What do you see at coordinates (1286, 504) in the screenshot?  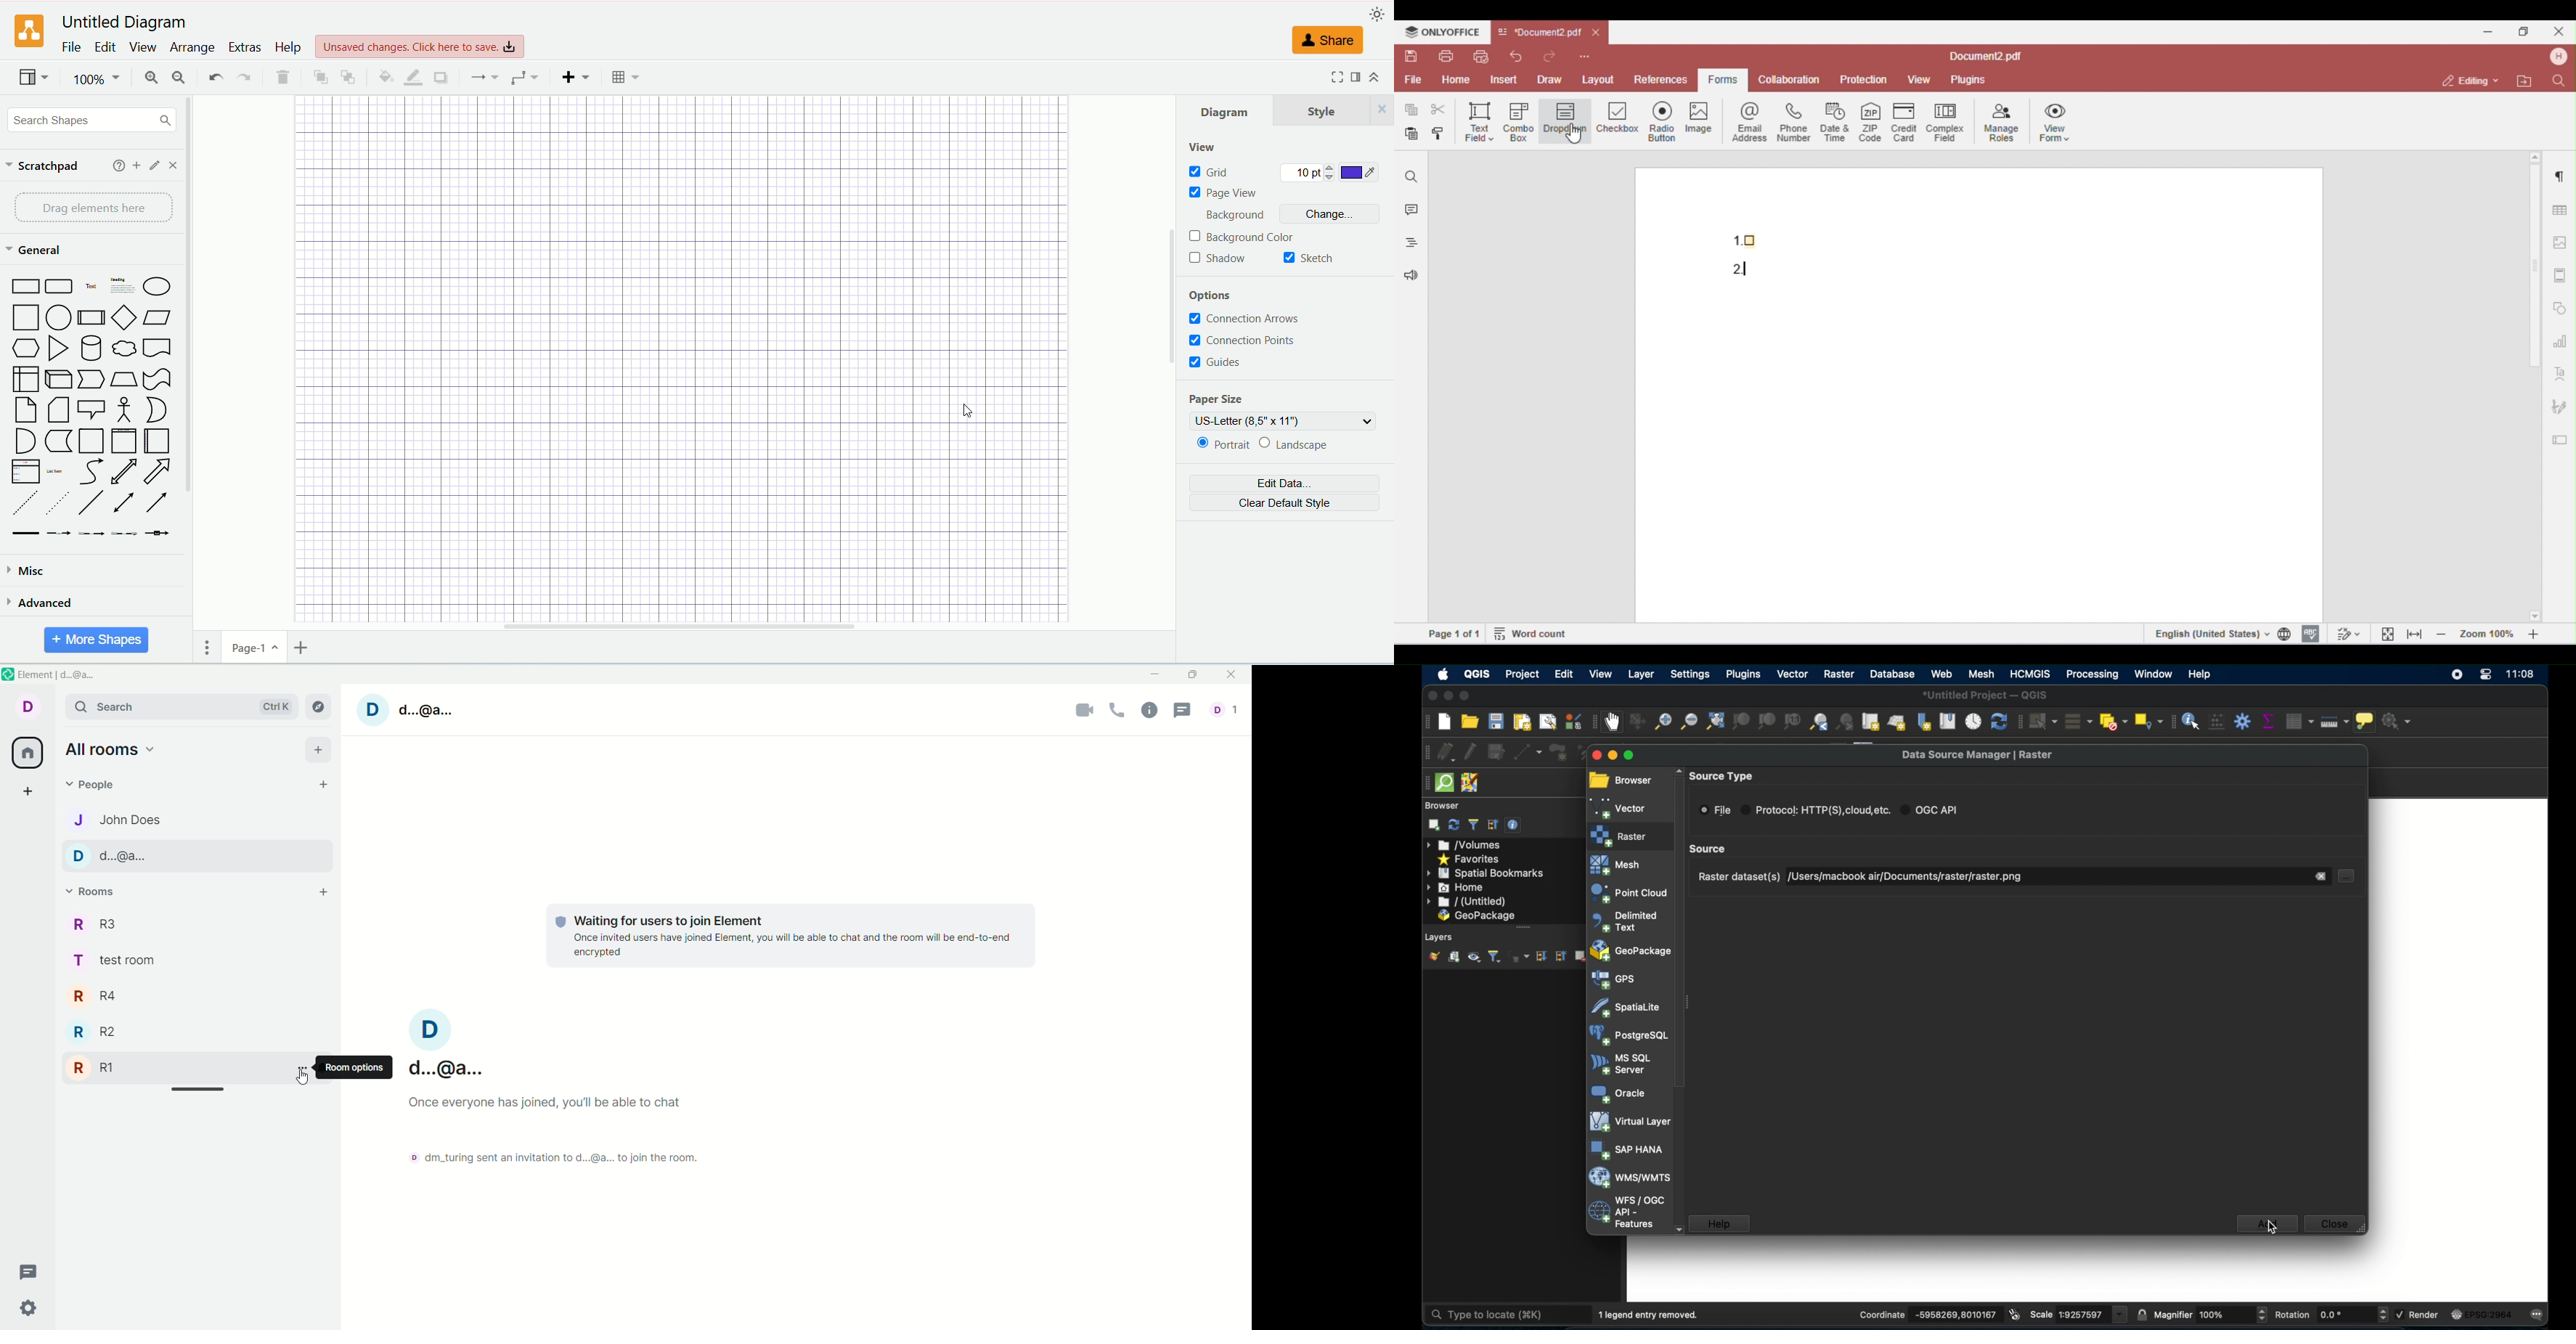 I see `clear default style` at bounding box center [1286, 504].